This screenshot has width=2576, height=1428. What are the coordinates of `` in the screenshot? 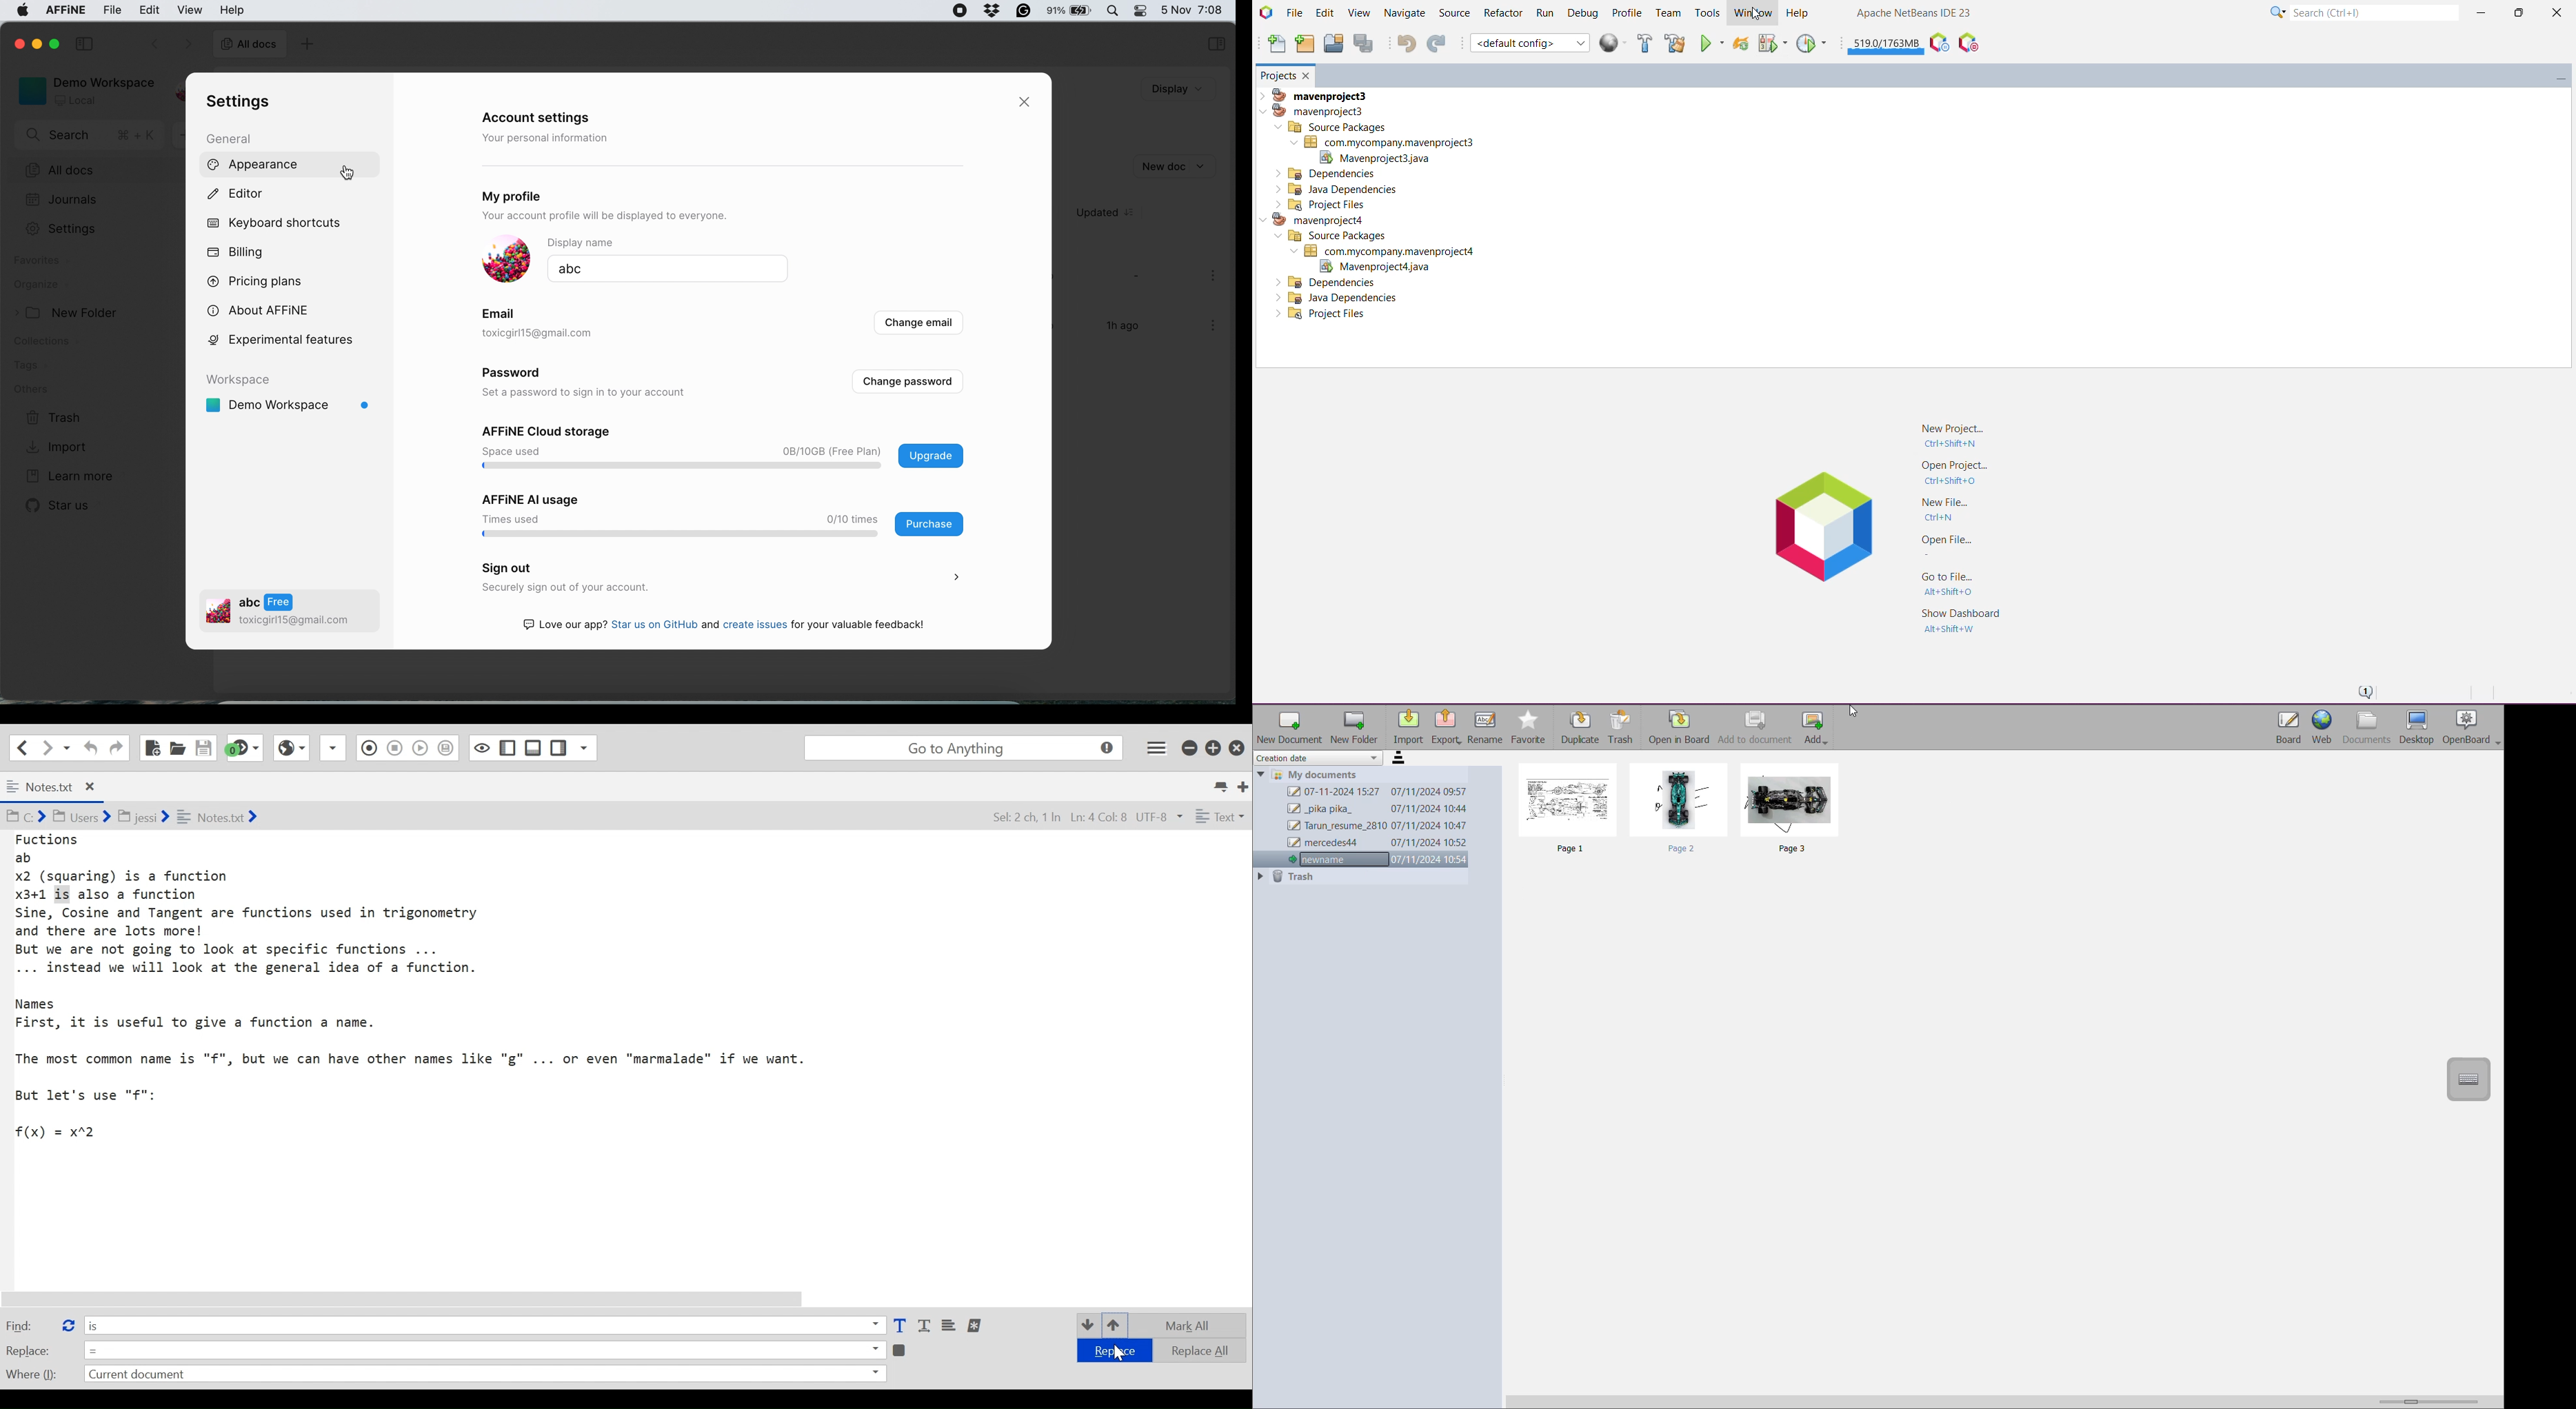 It's located at (116, 748).